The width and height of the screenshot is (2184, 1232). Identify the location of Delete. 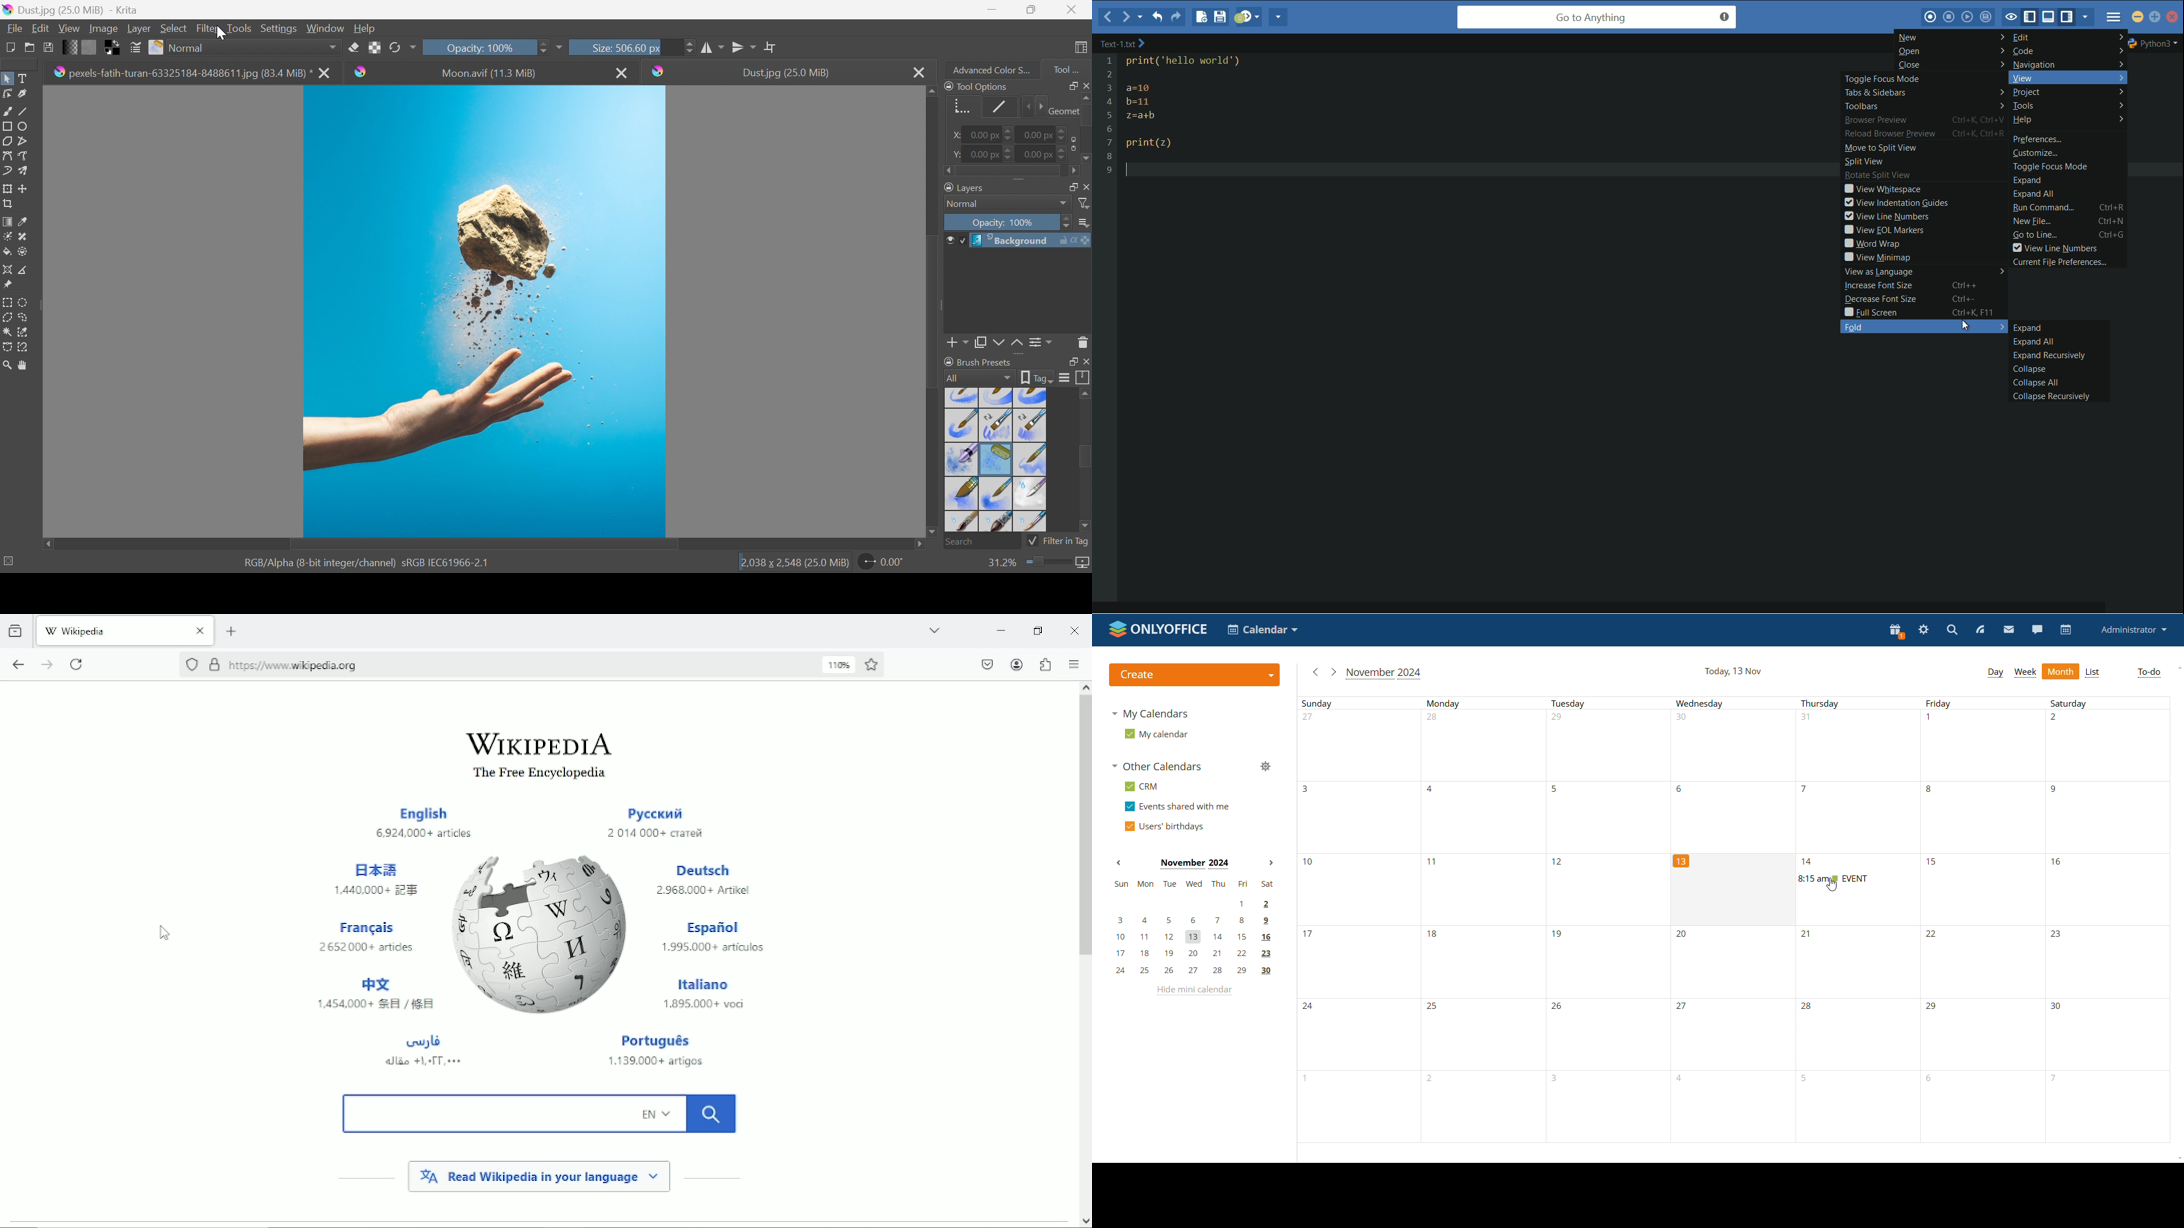
(1083, 342).